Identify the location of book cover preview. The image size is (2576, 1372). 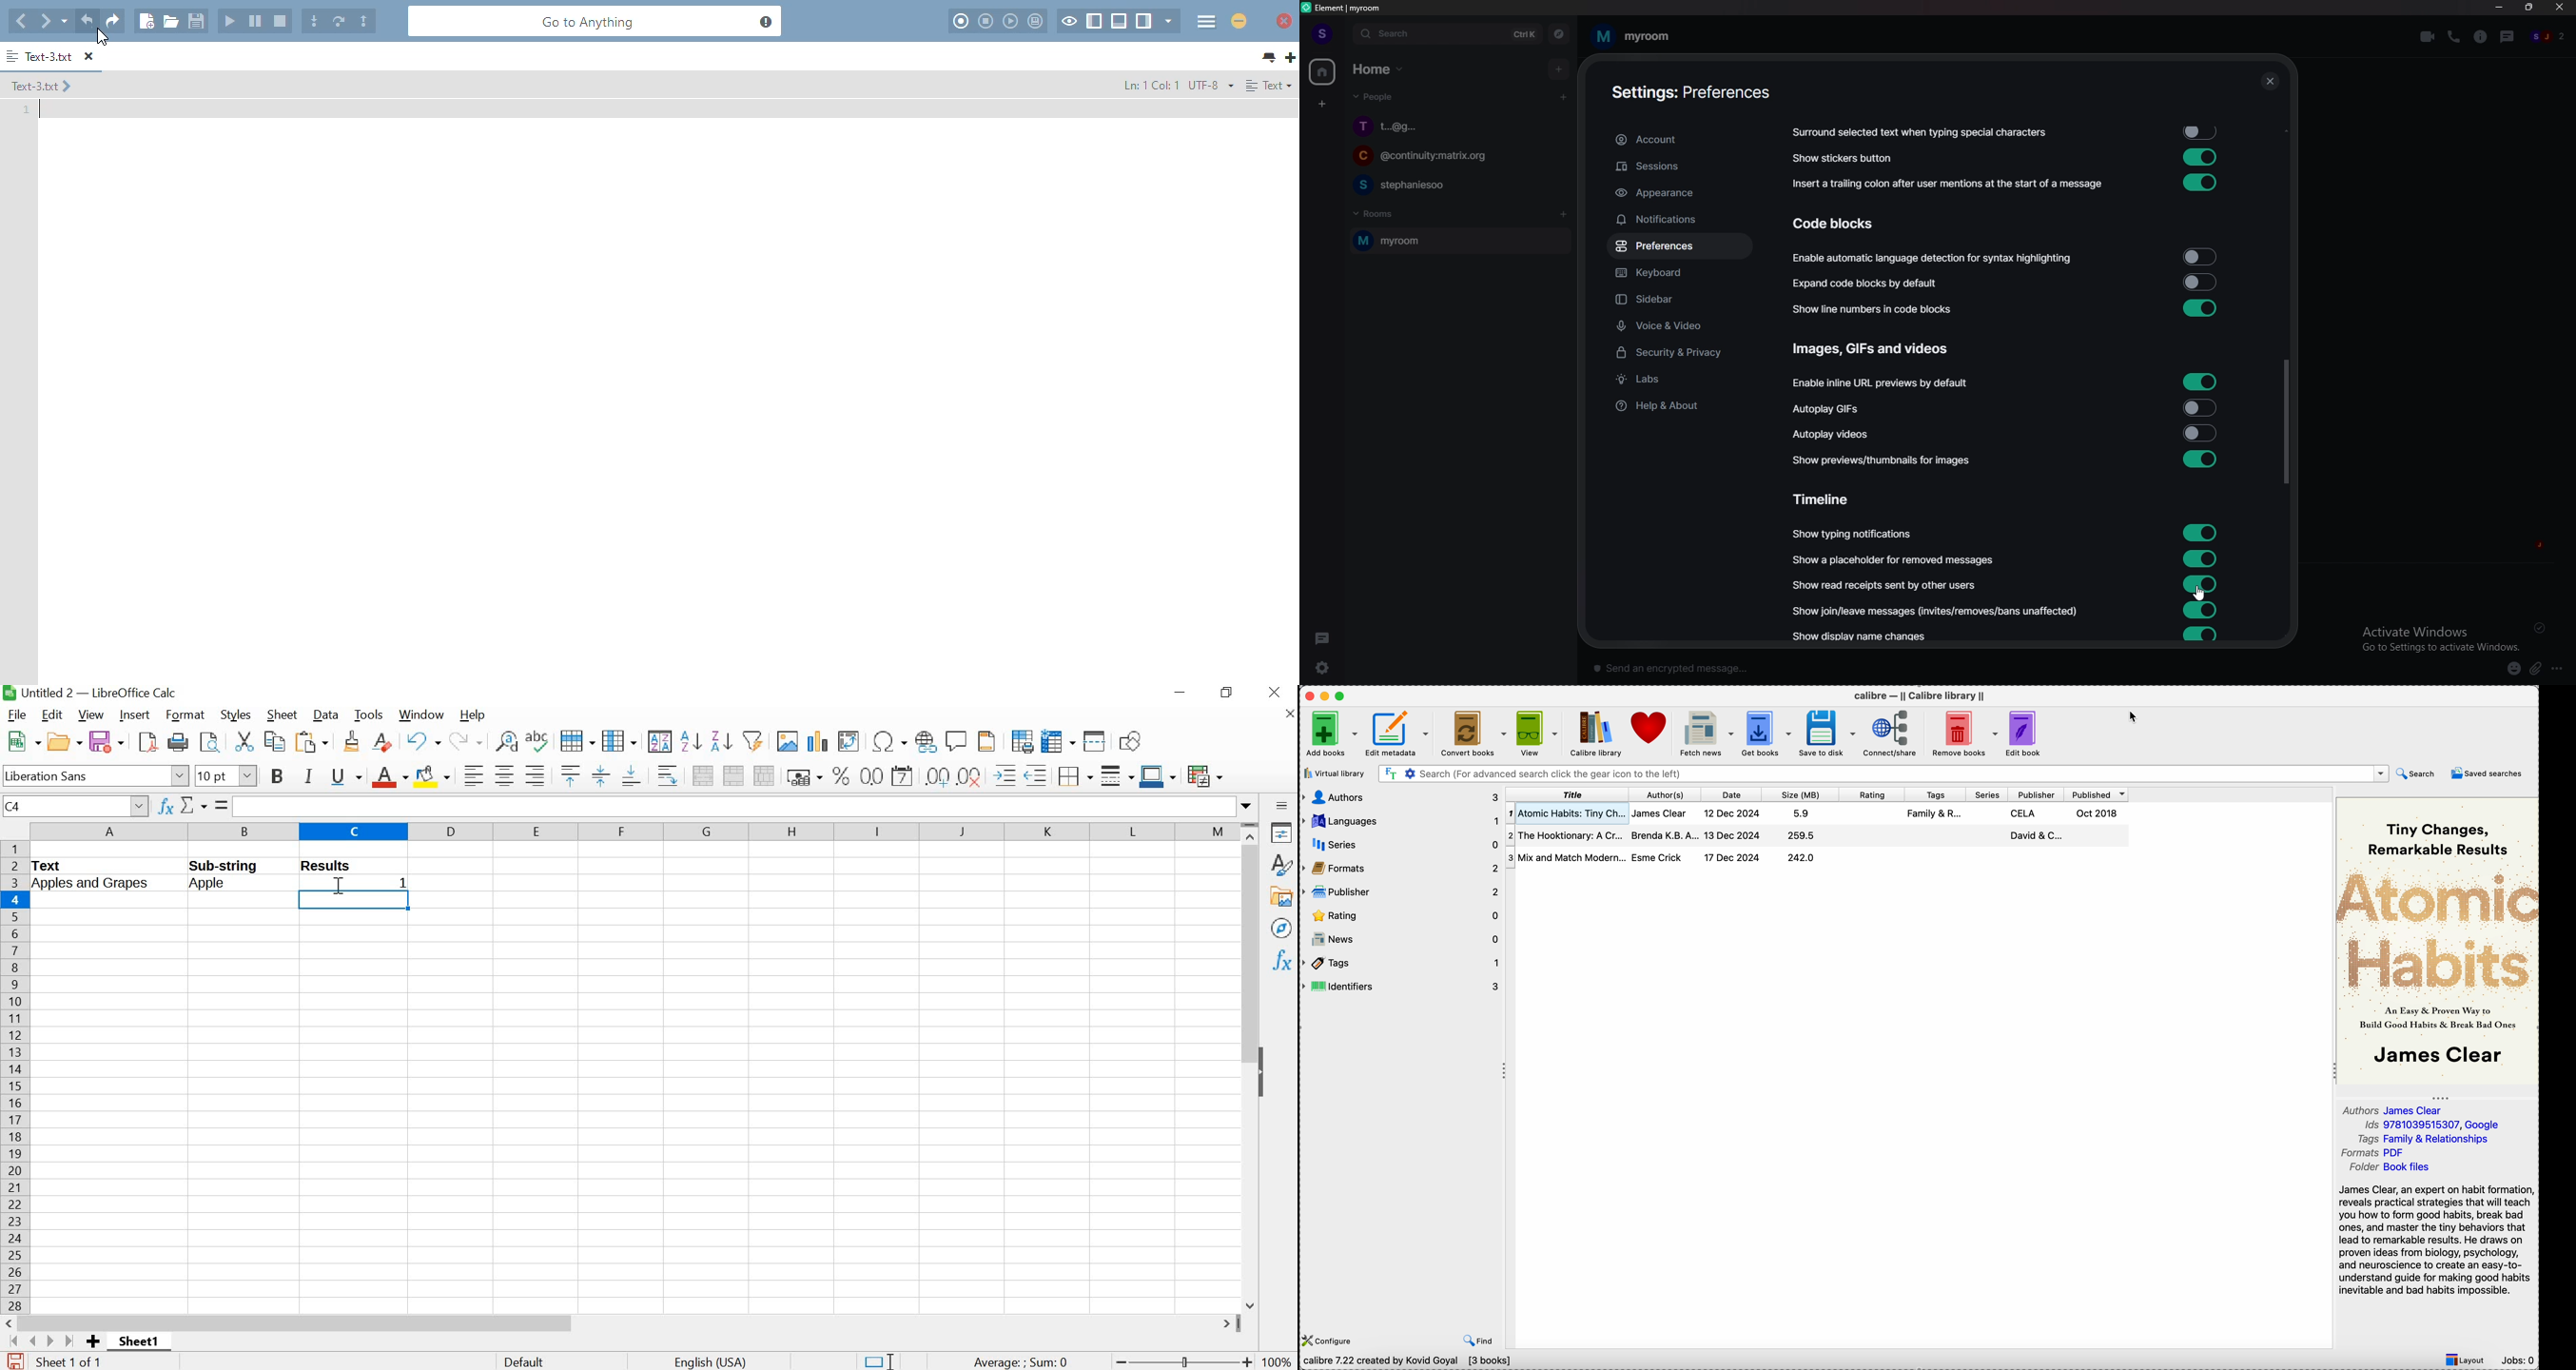
(2439, 939).